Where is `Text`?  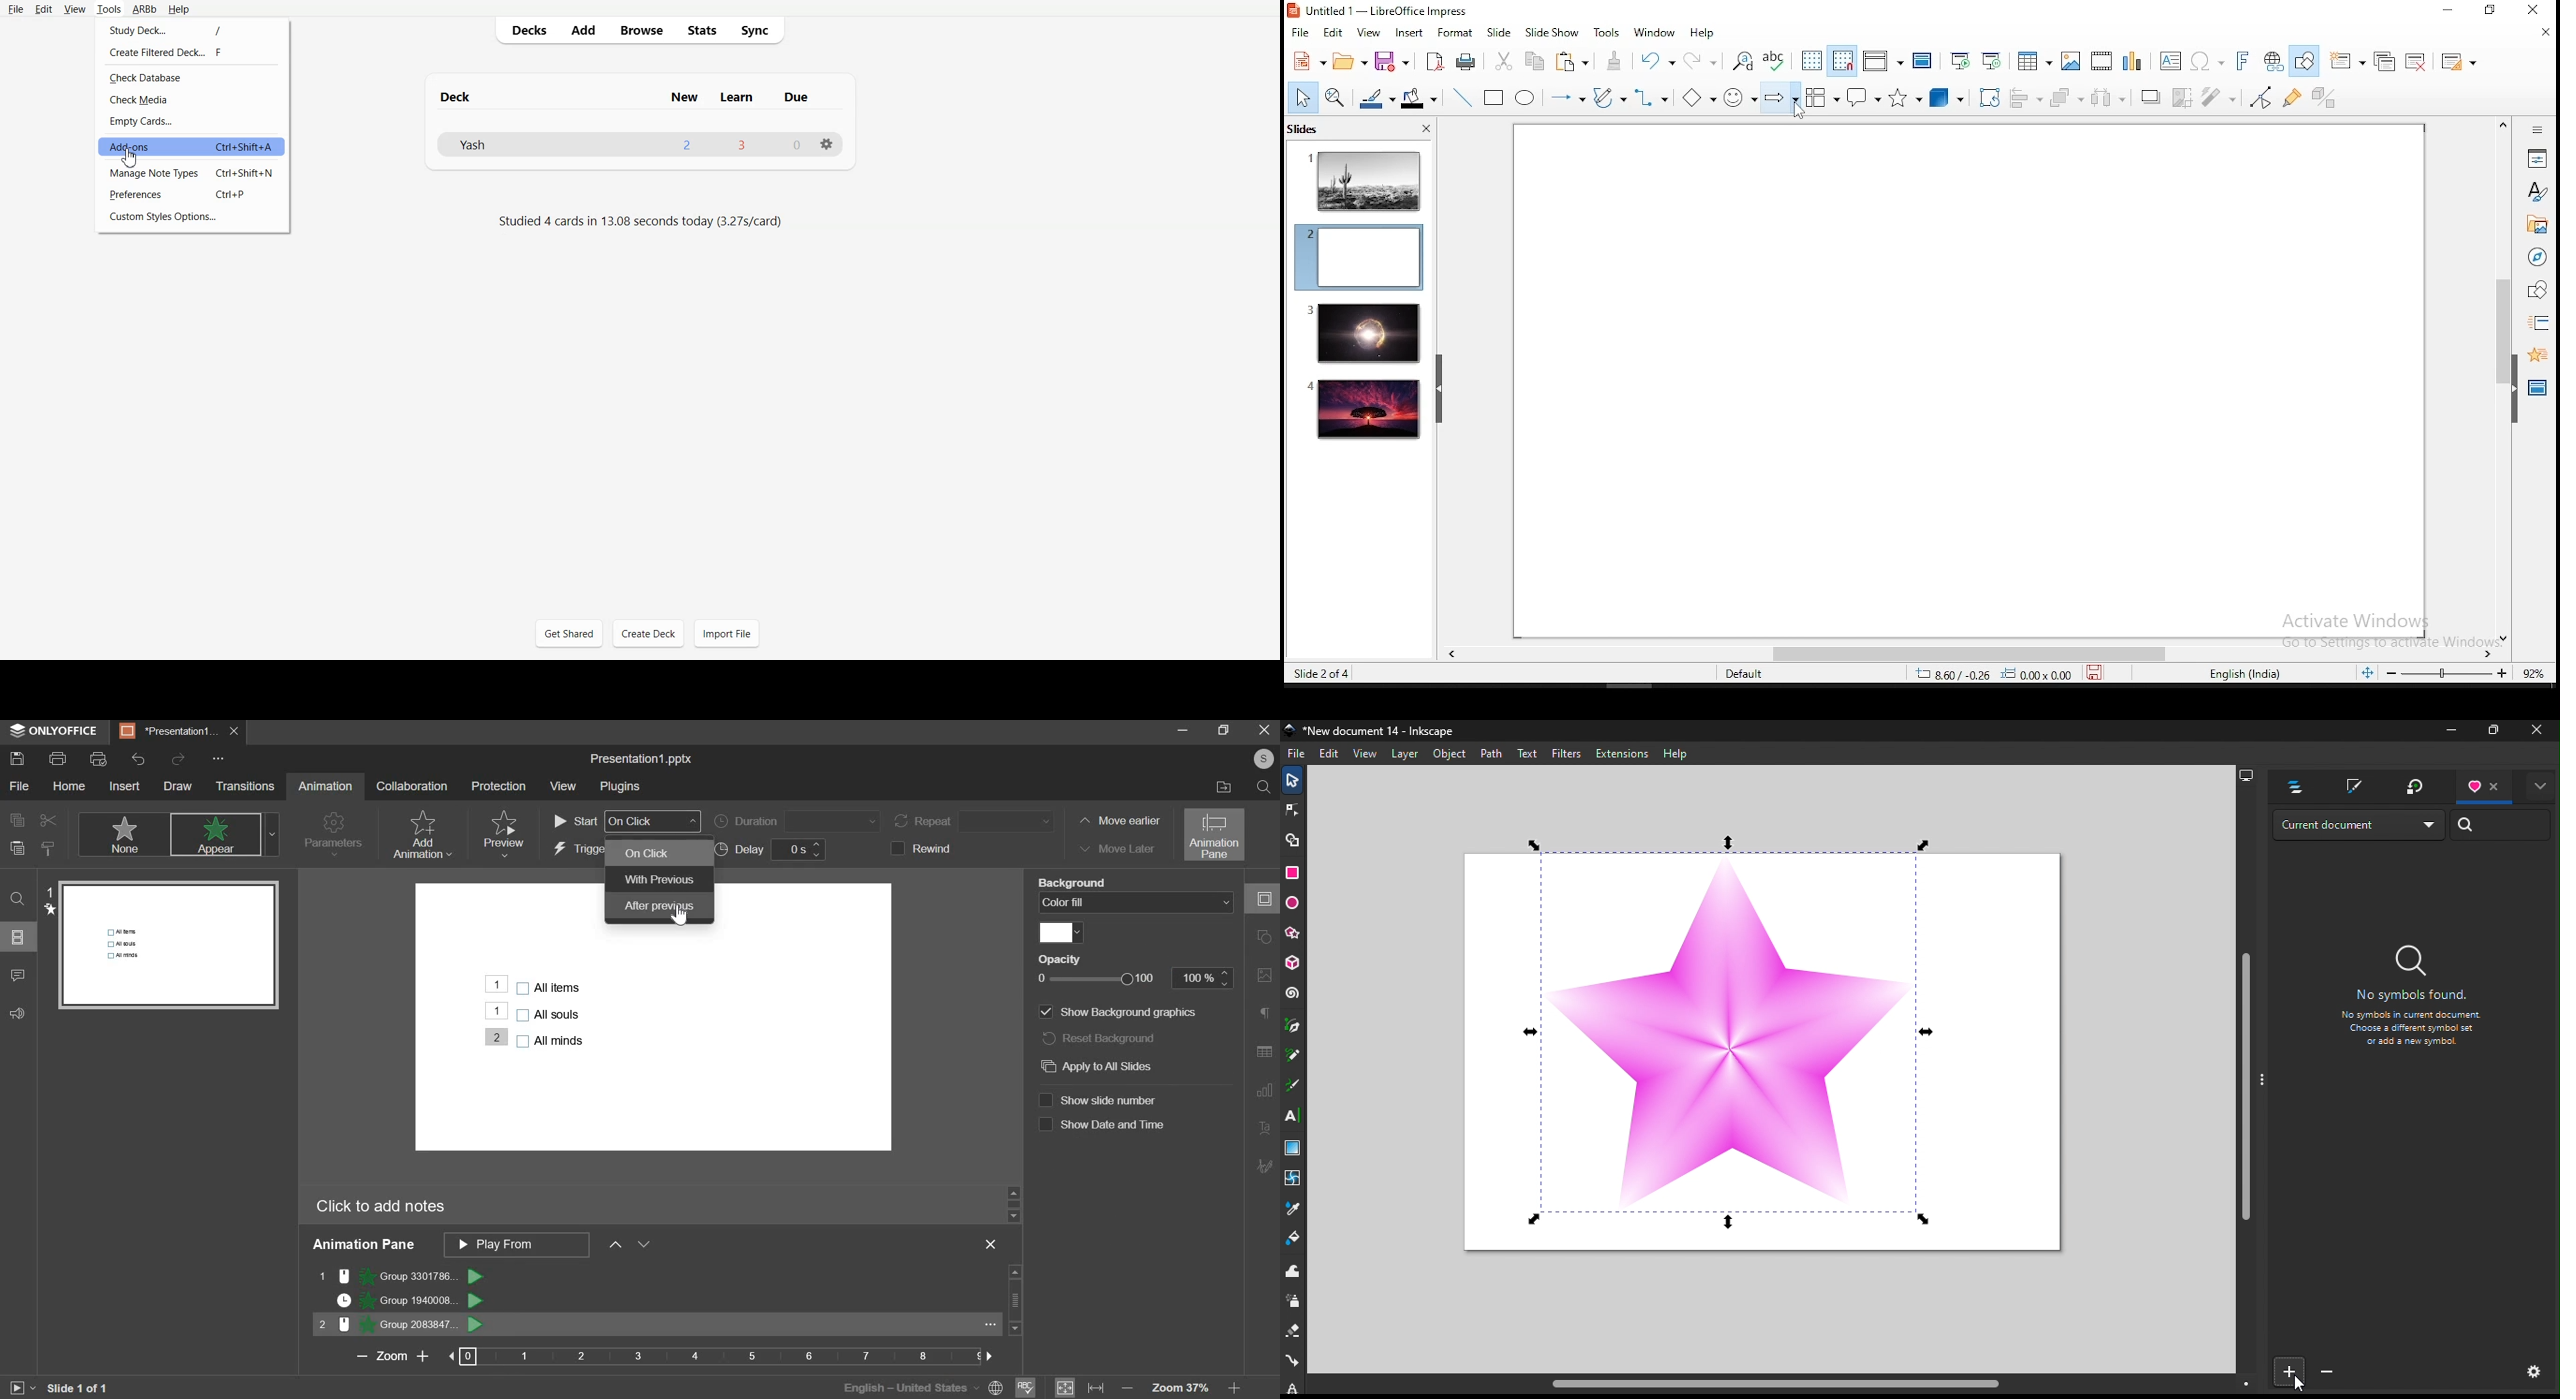 Text is located at coordinates (1526, 753).